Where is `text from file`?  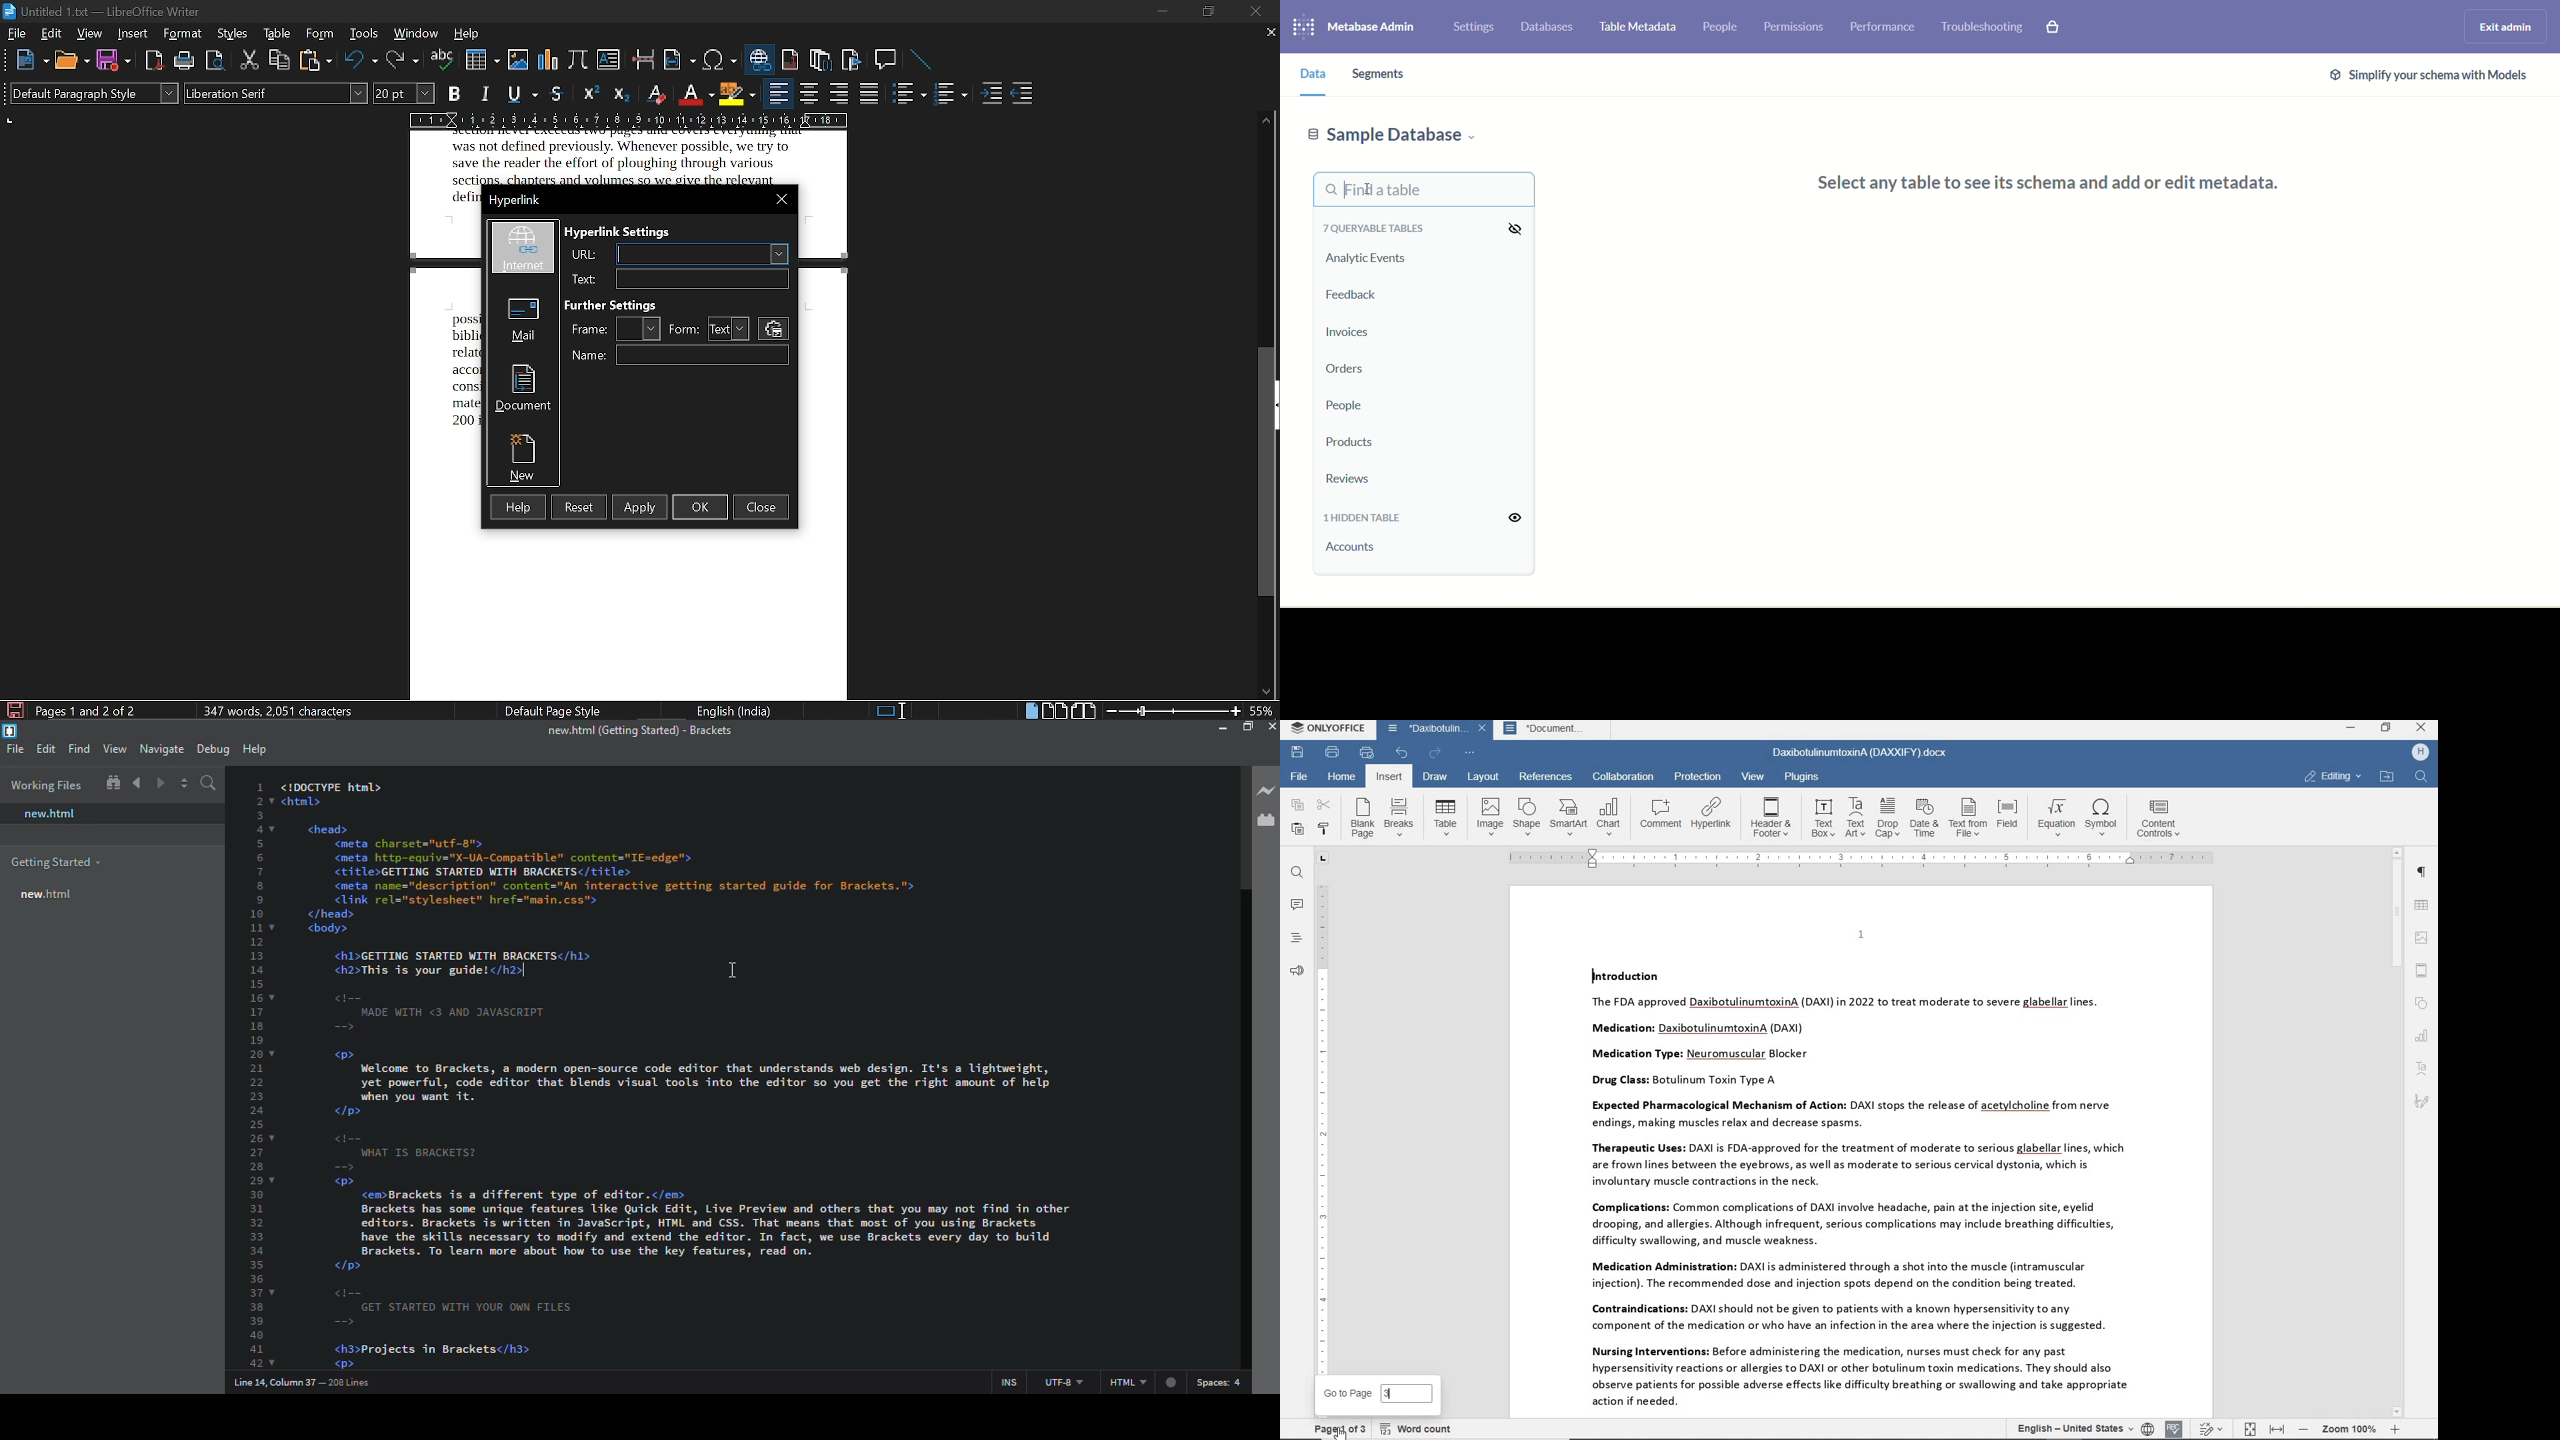
text from file is located at coordinates (1968, 819).